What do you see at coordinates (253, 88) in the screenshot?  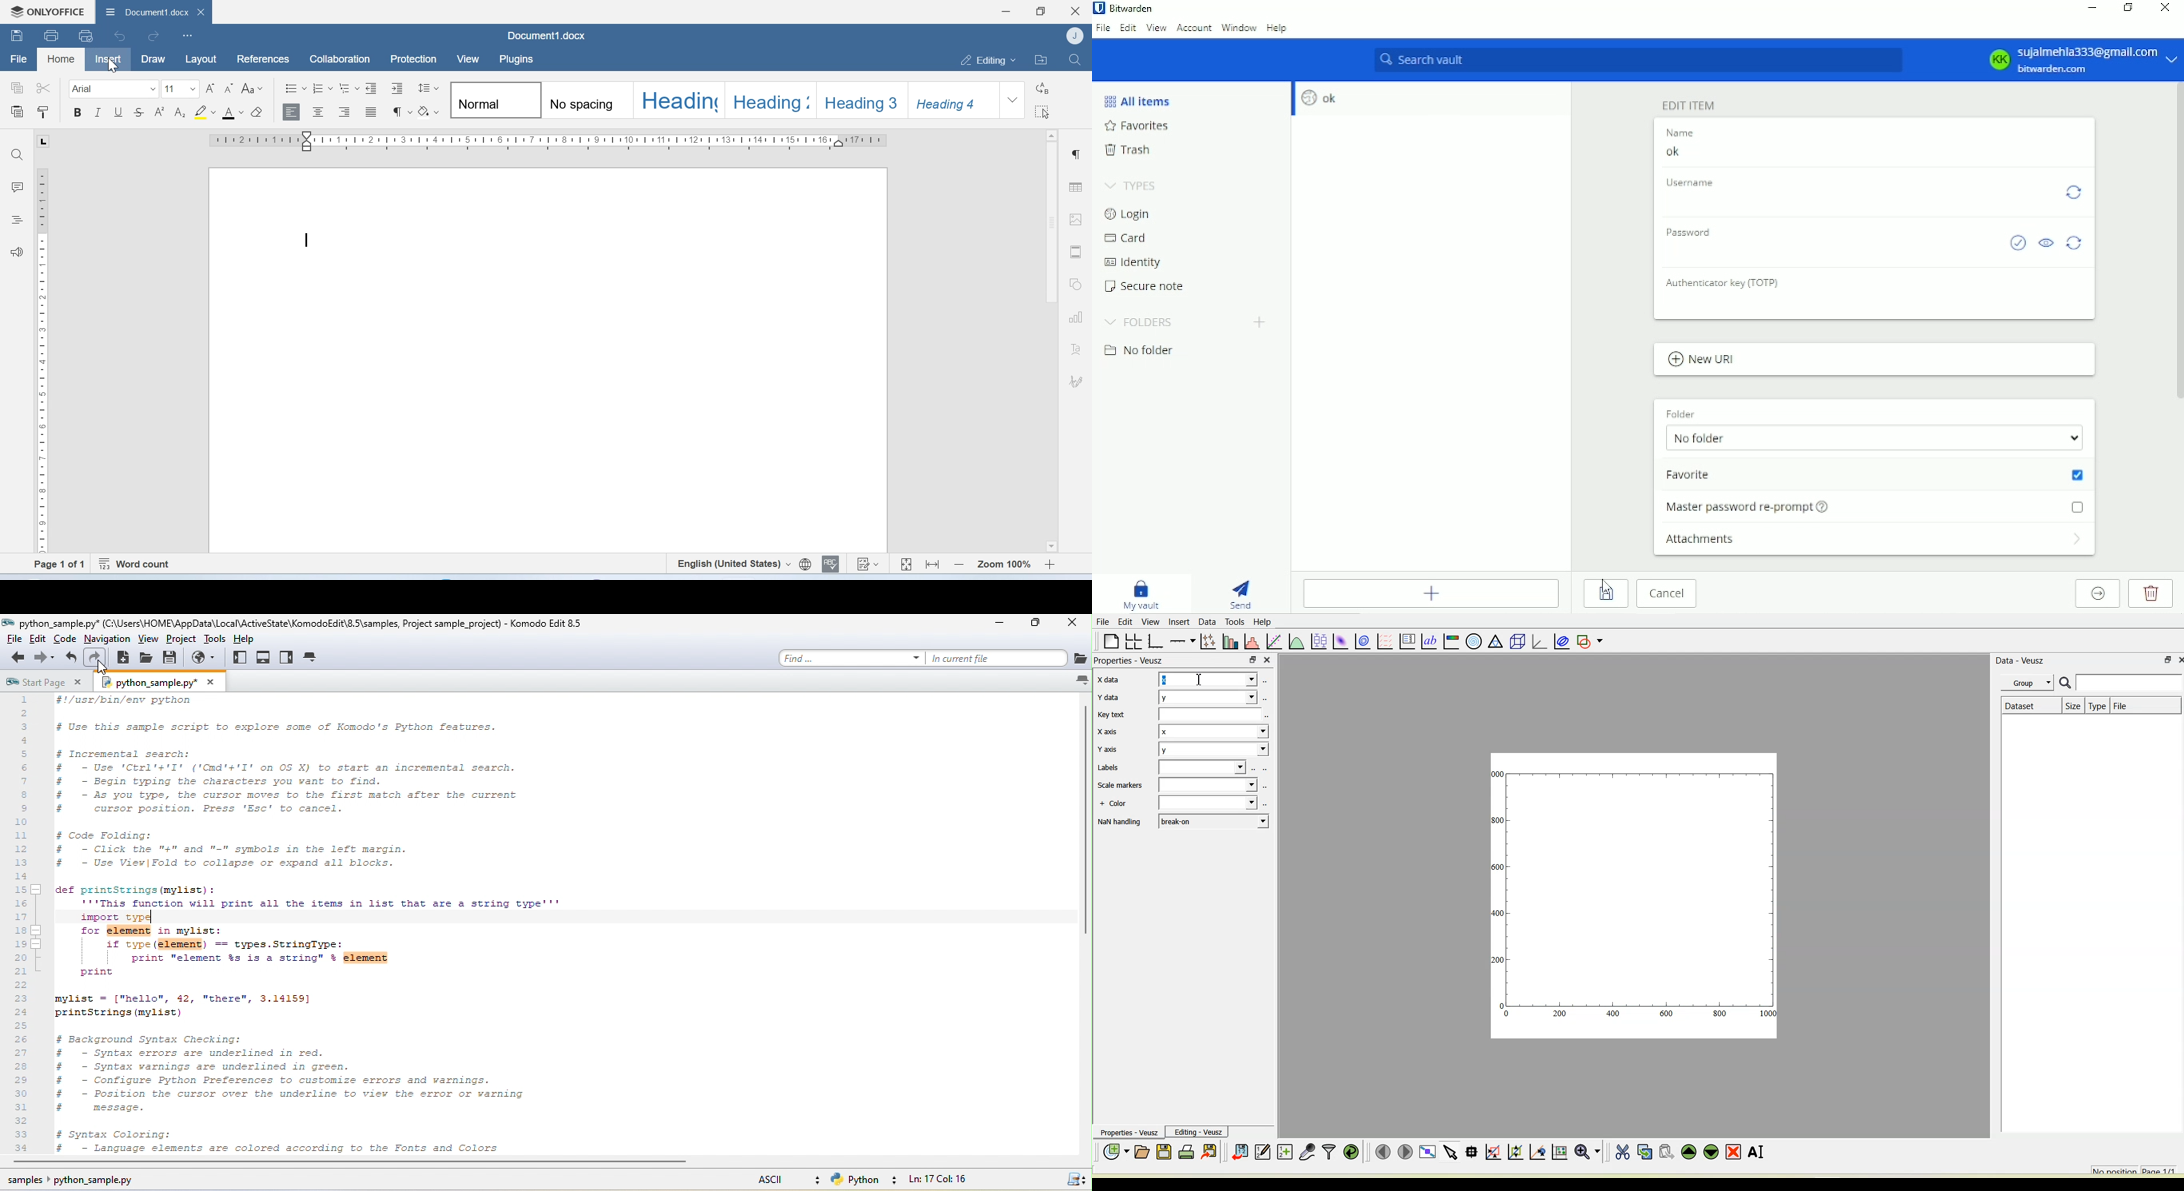 I see `` at bounding box center [253, 88].